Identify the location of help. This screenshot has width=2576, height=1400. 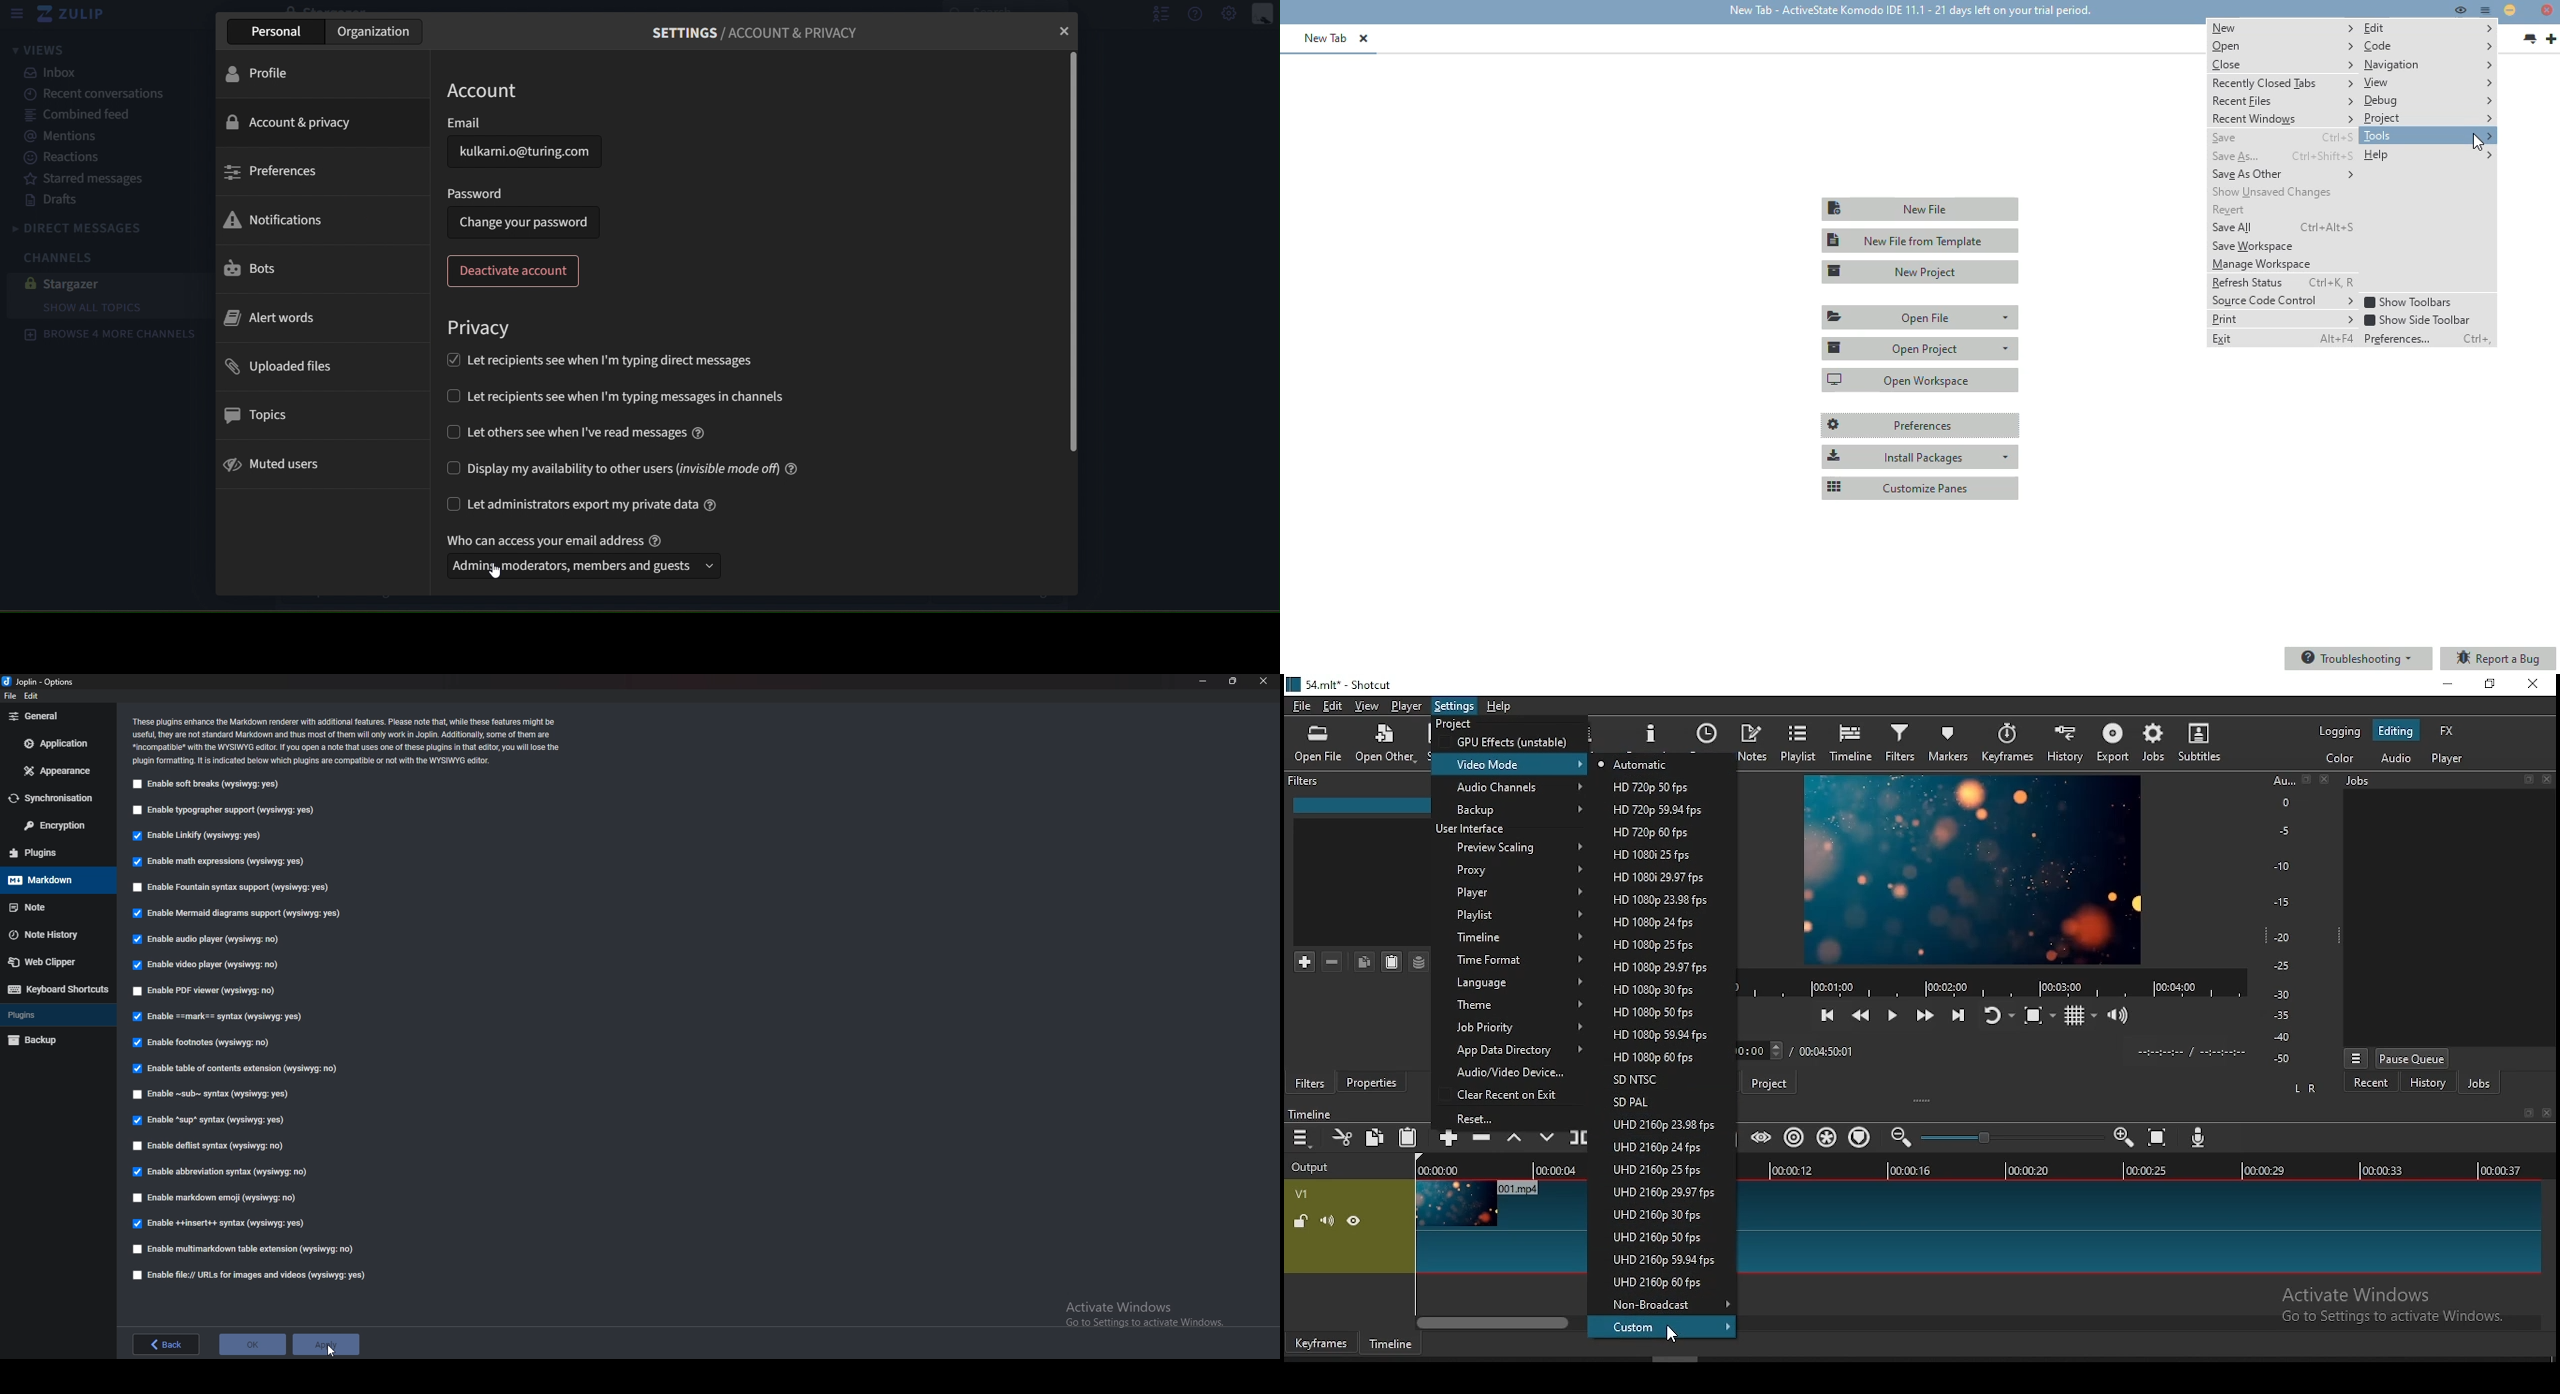
(1196, 13).